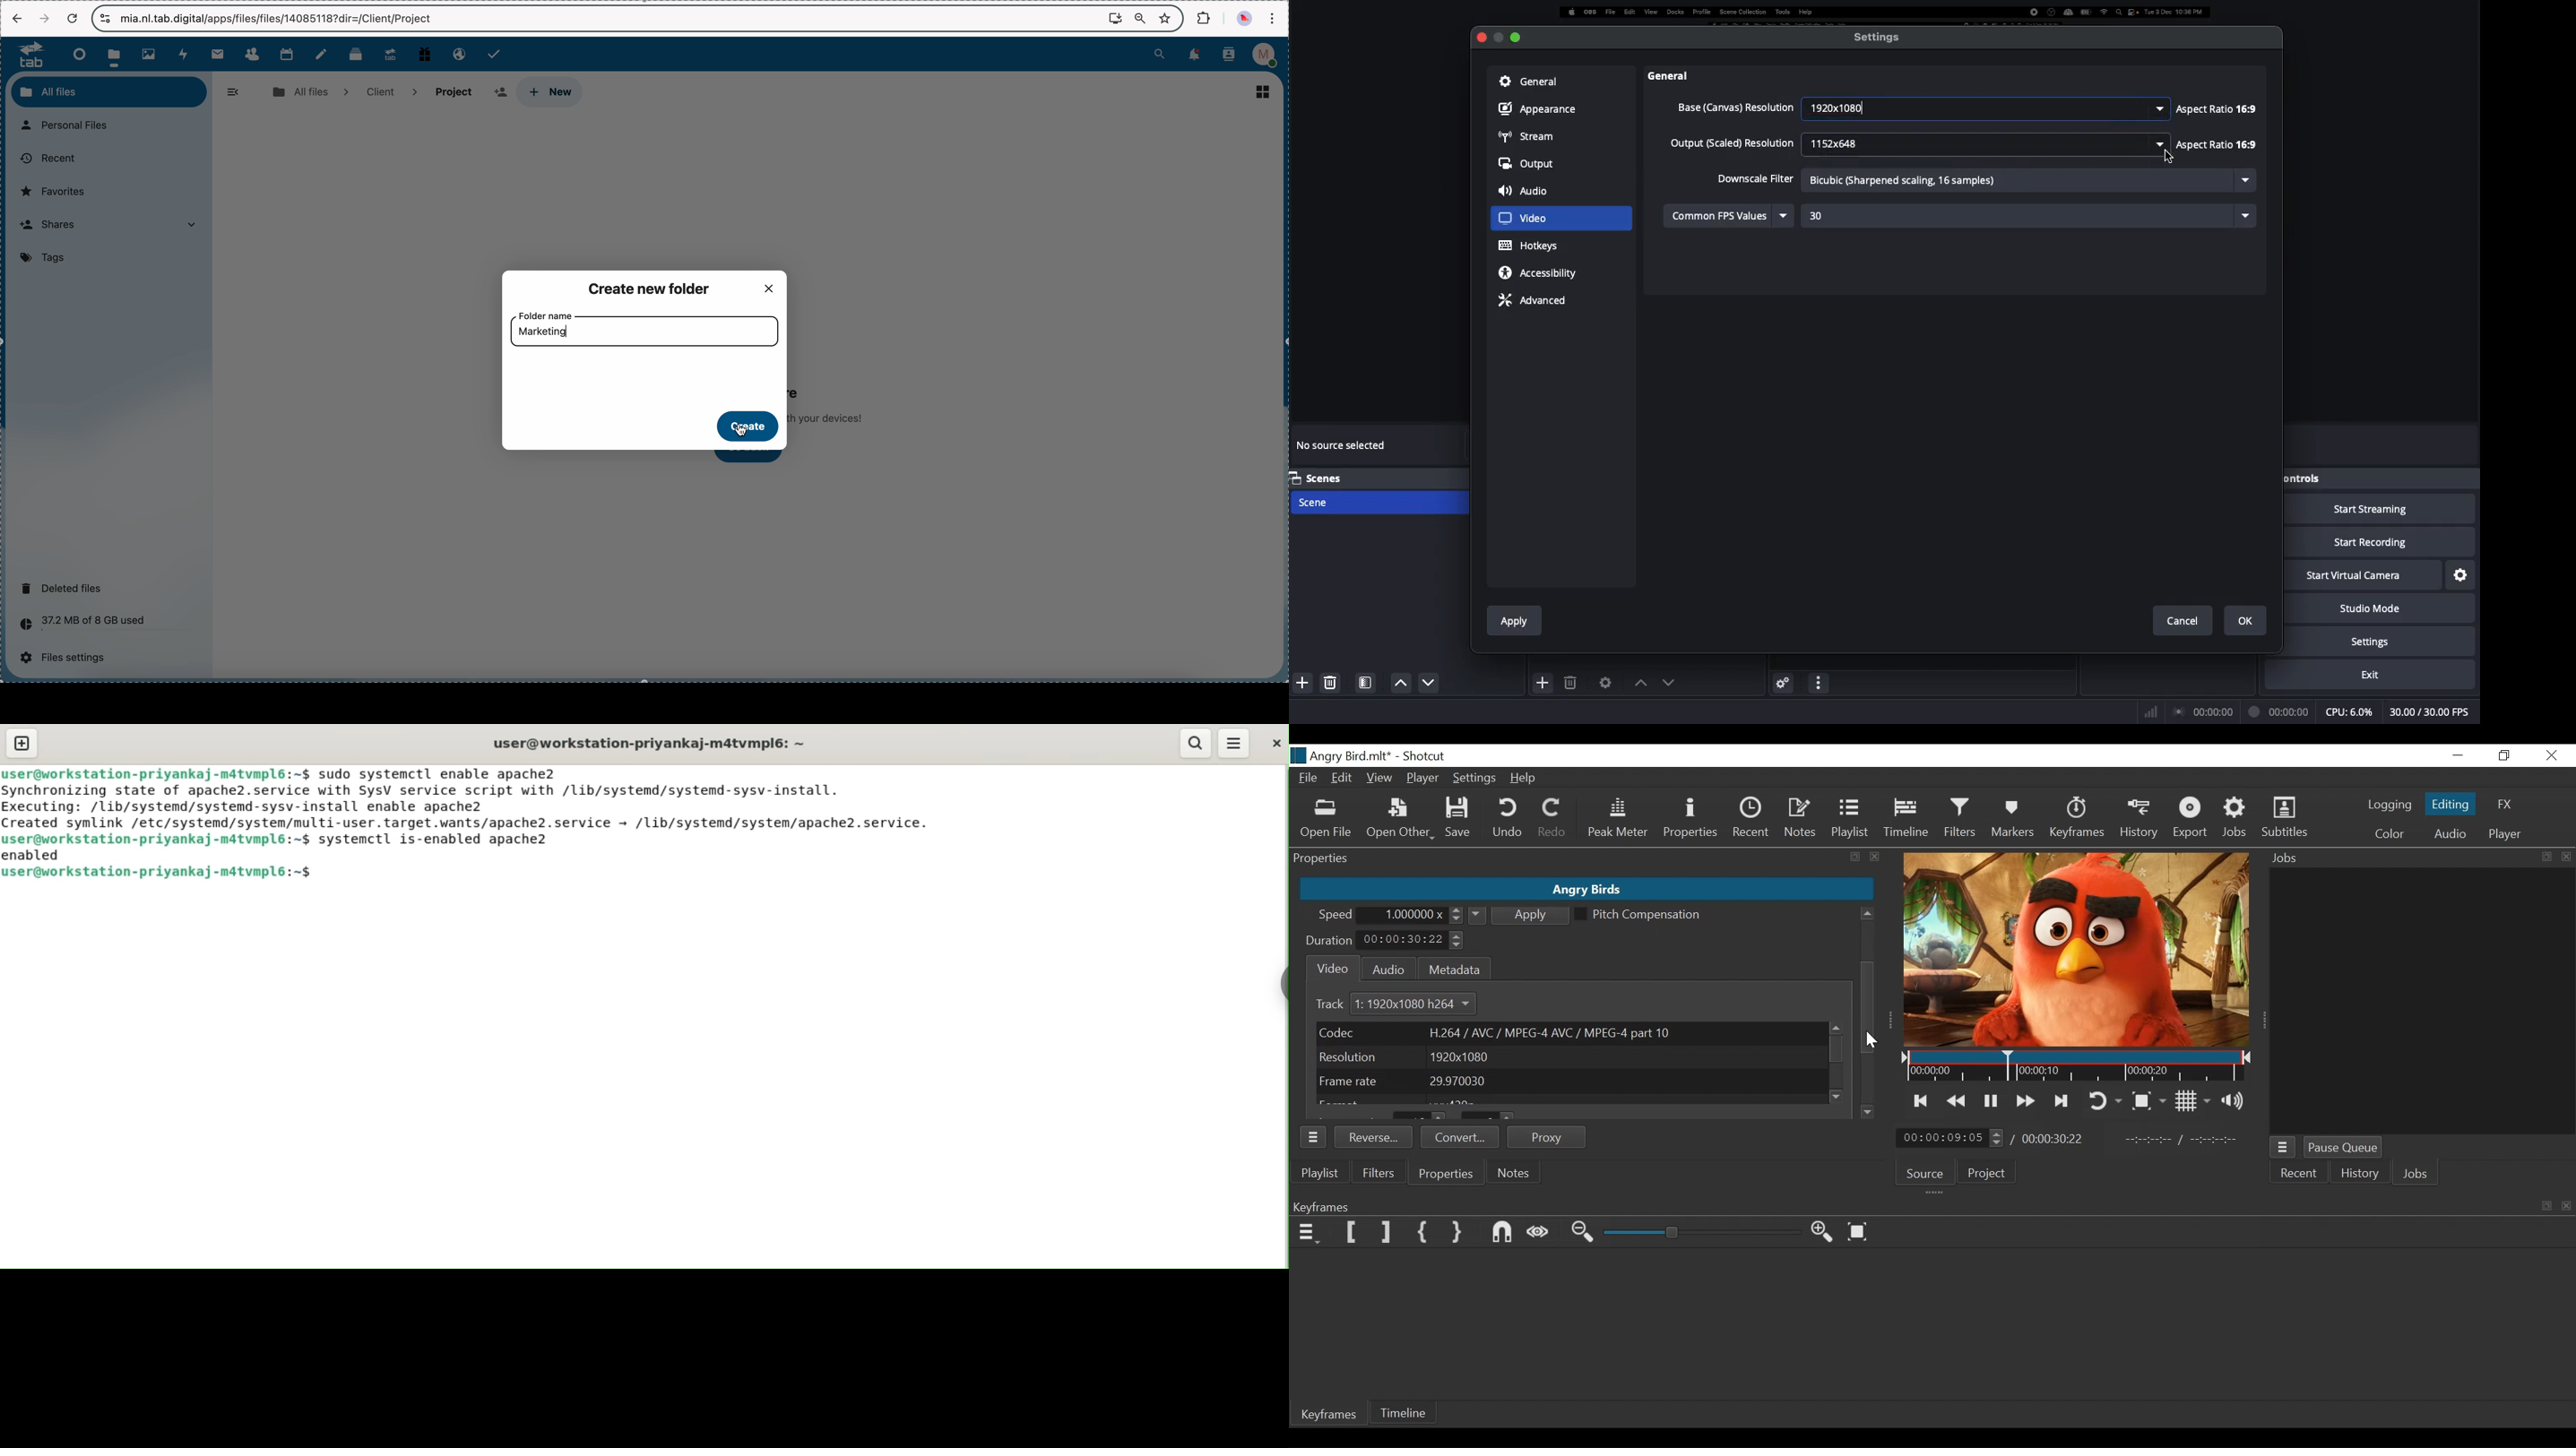 Image resolution: width=2576 pixels, height=1456 pixels. Describe the element at coordinates (1528, 165) in the screenshot. I see `Output` at that location.